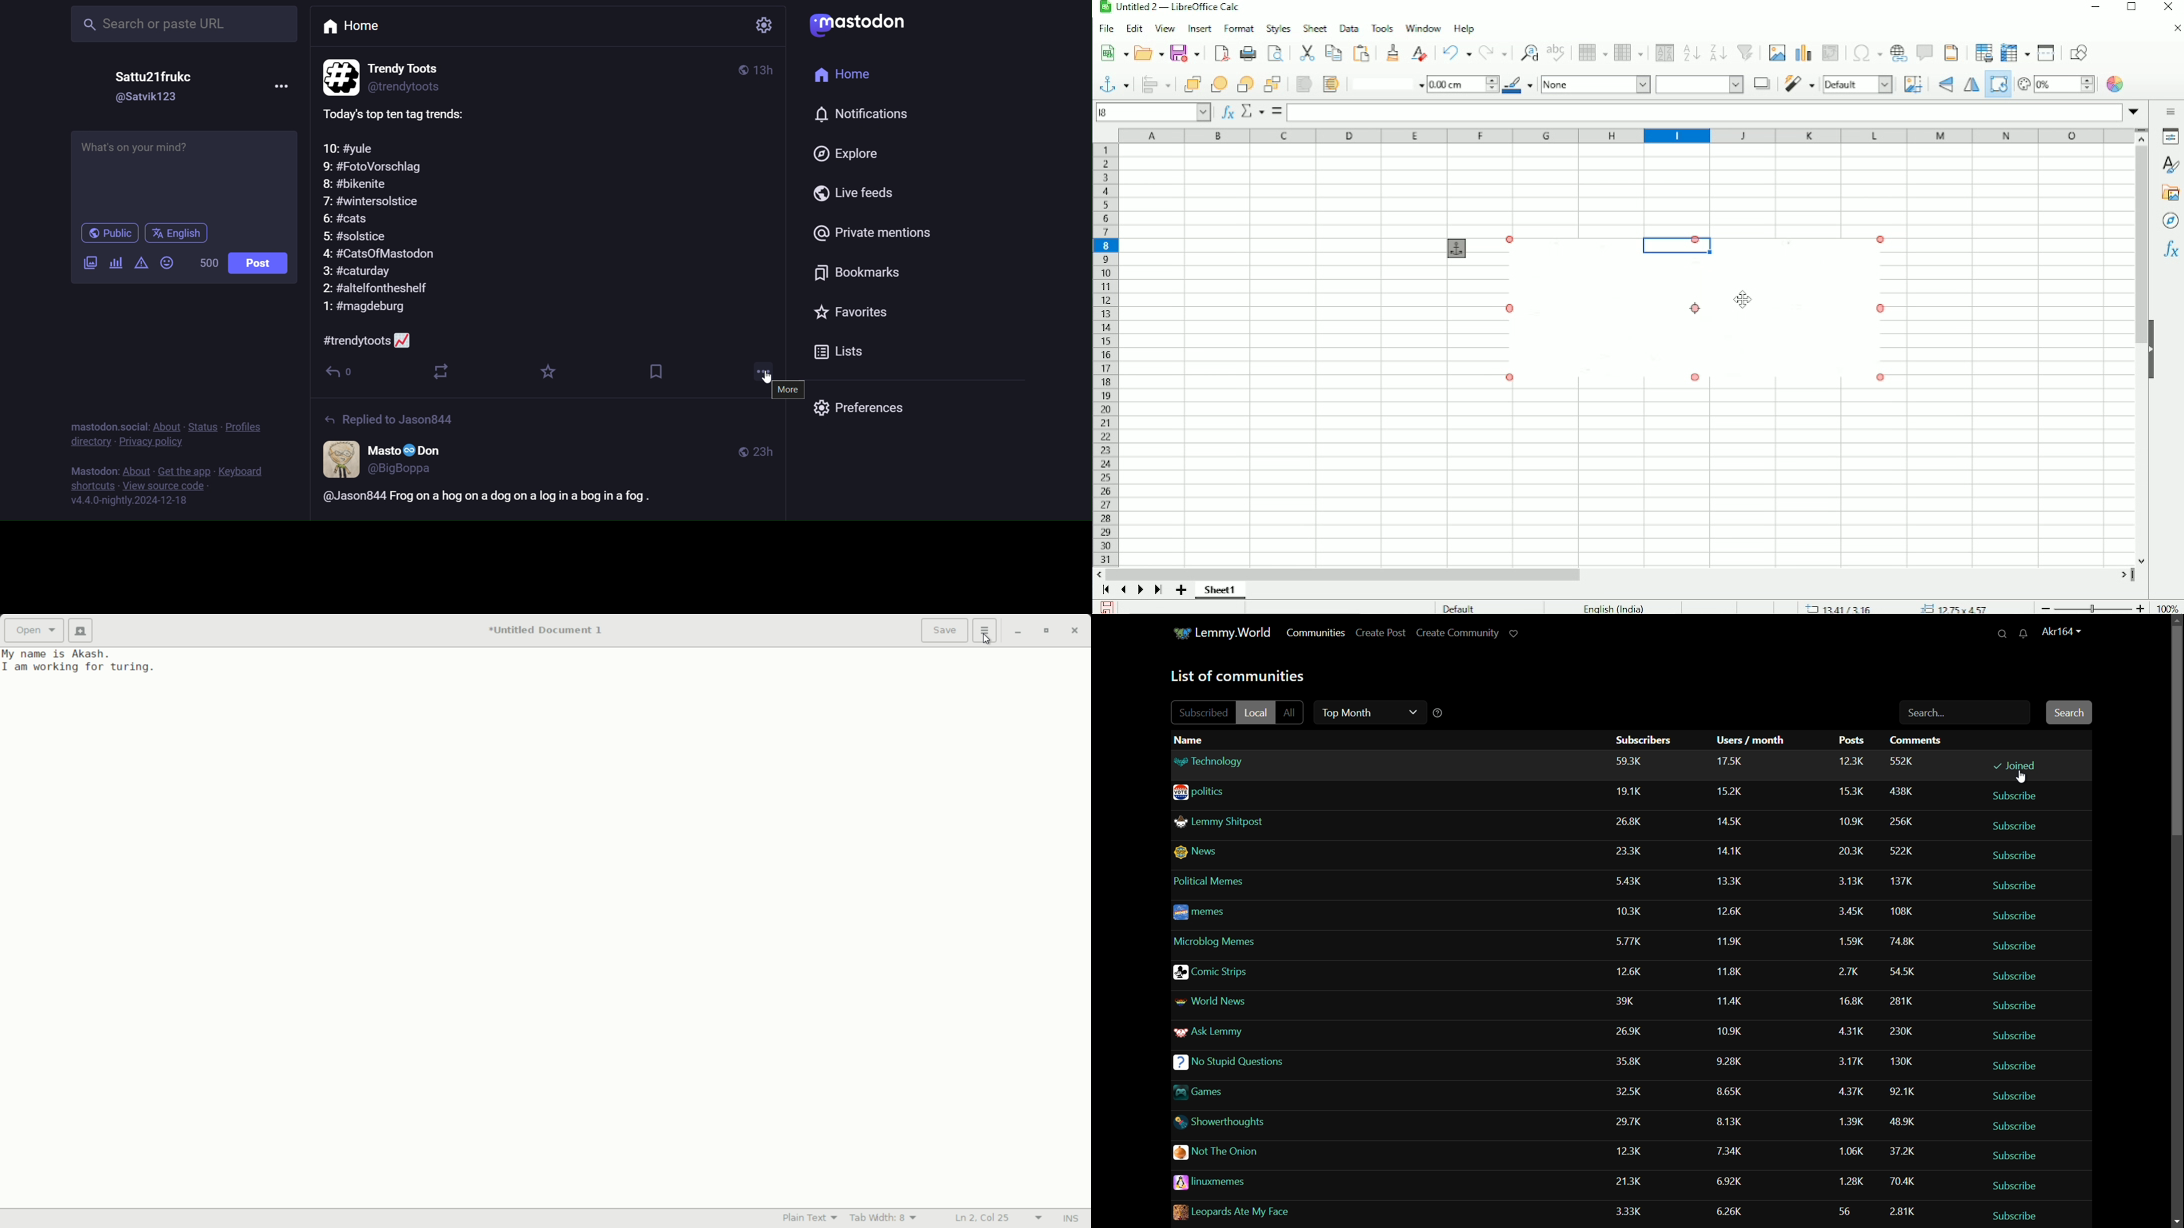 The image size is (2184, 1232). I want to click on search button, so click(2070, 712).